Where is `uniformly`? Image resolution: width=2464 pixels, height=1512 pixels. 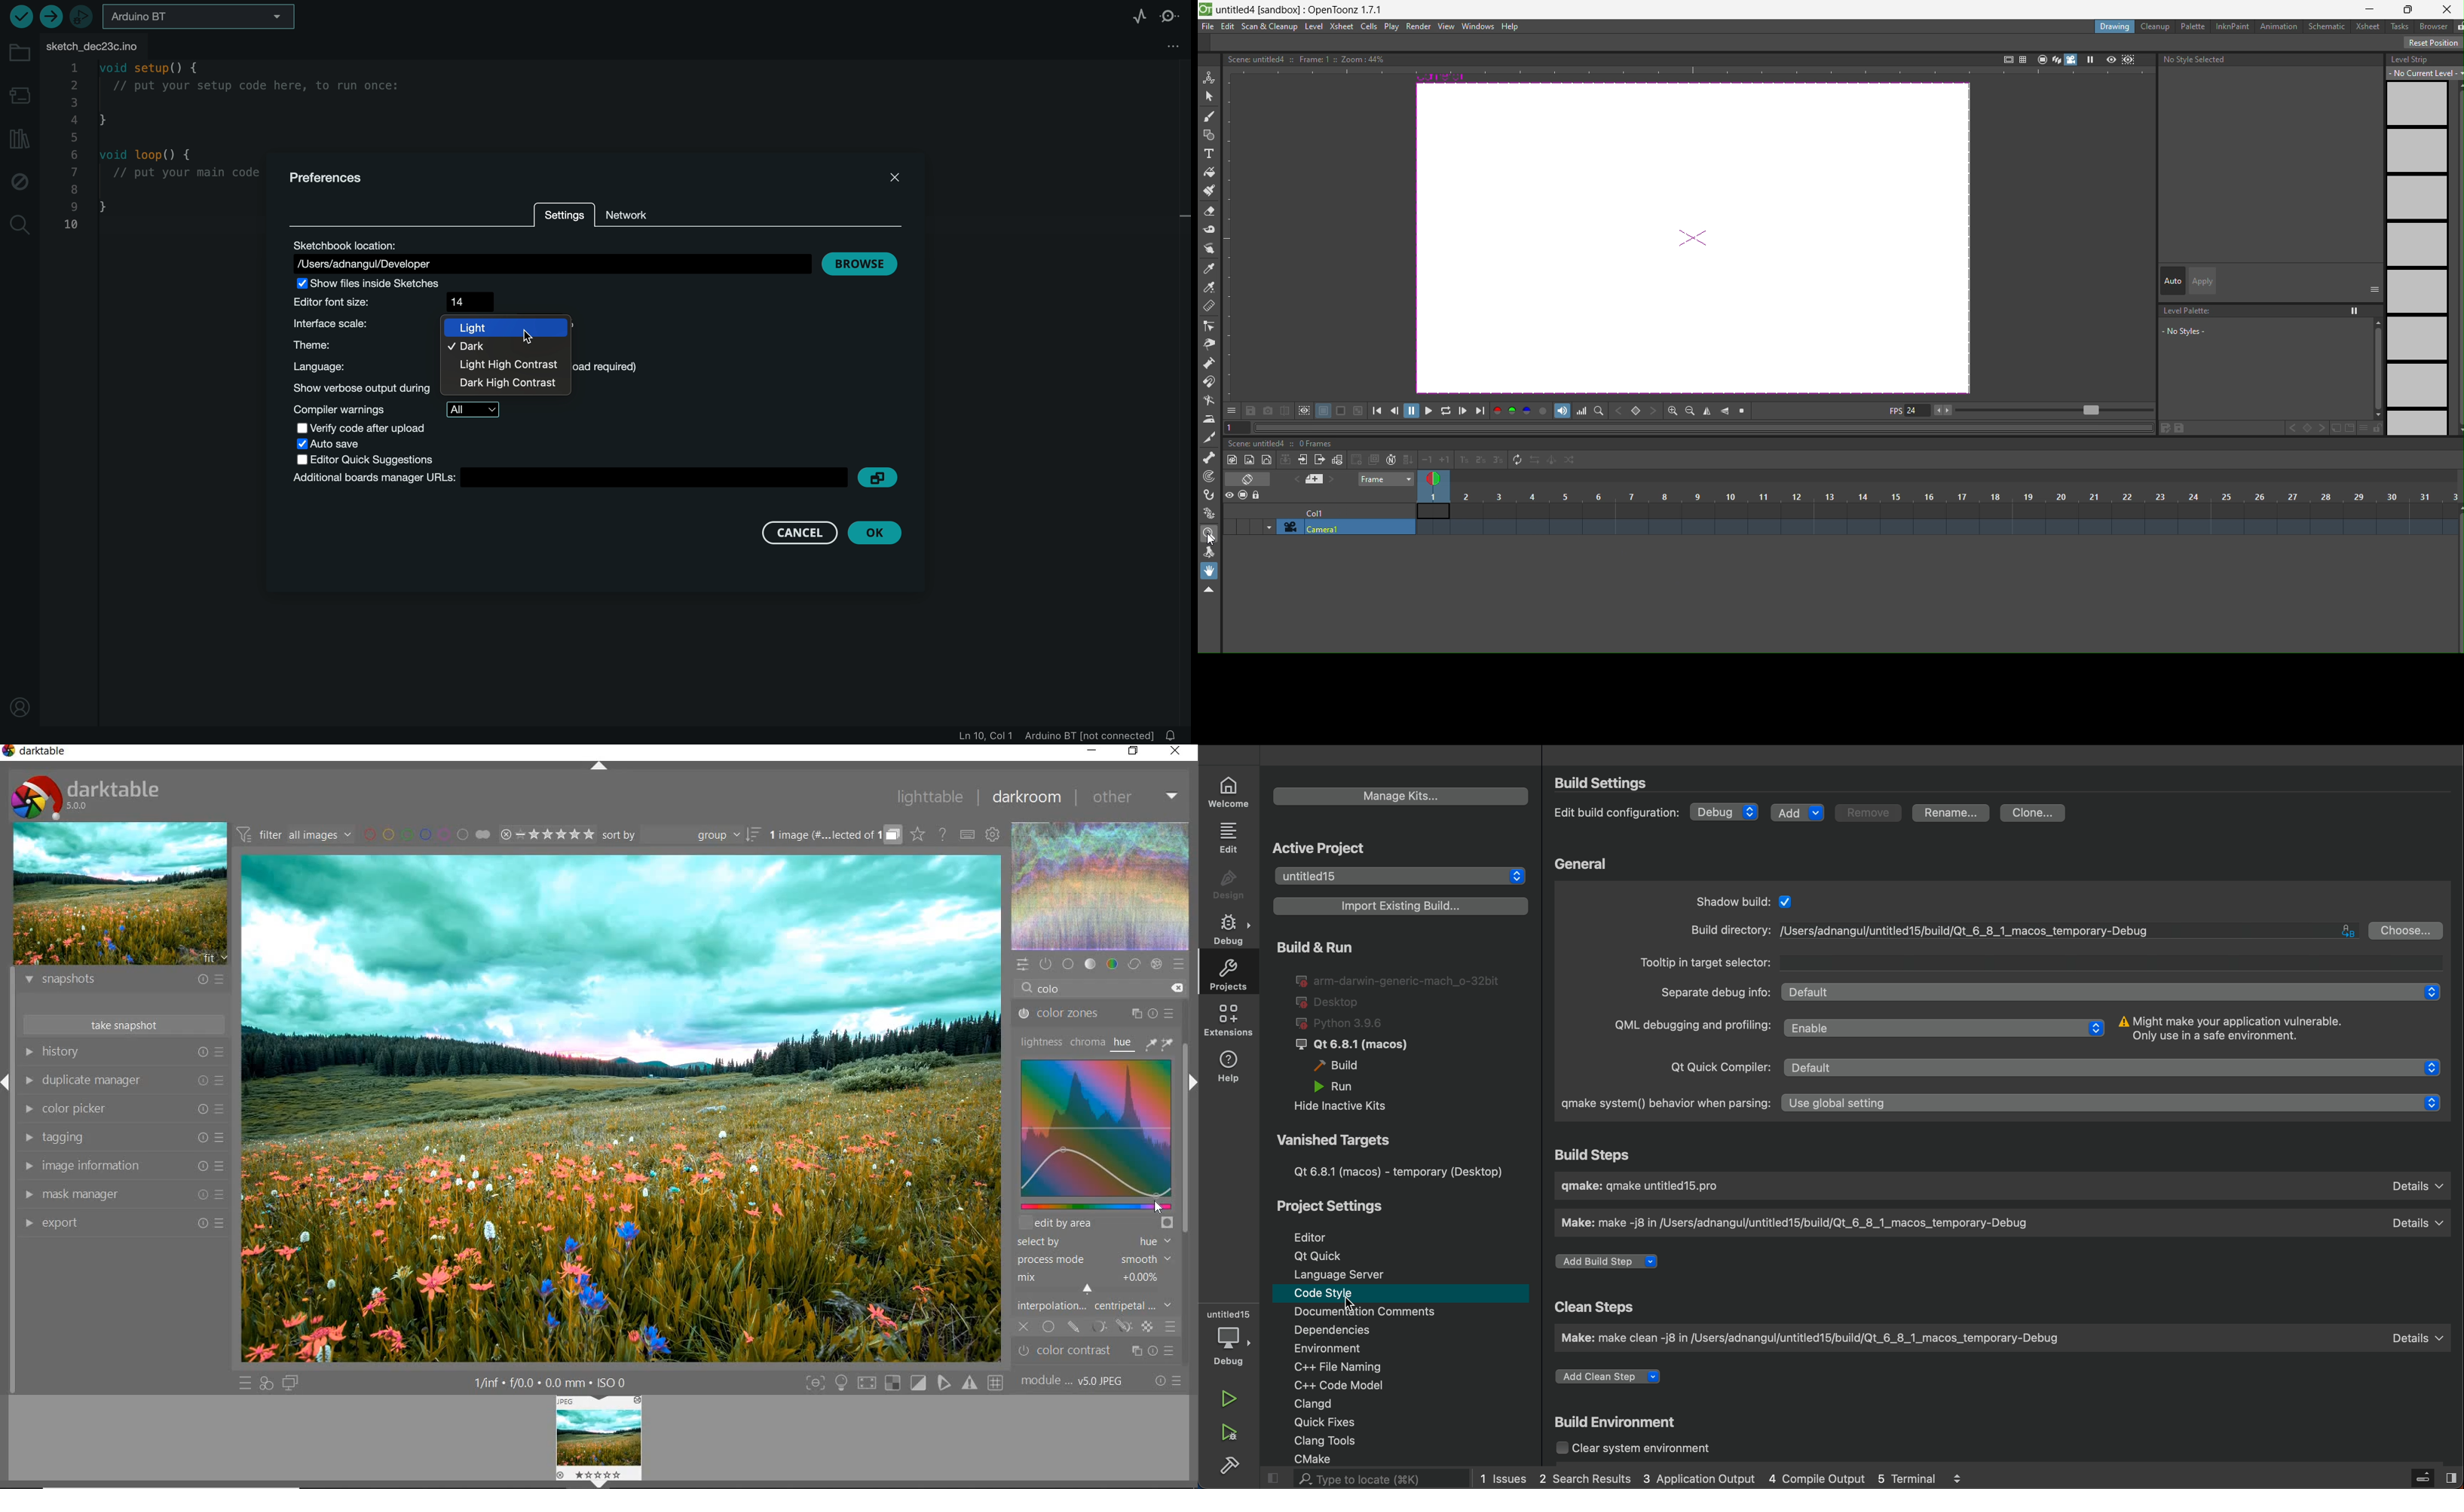
uniformly is located at coordinates (1050, 1327).